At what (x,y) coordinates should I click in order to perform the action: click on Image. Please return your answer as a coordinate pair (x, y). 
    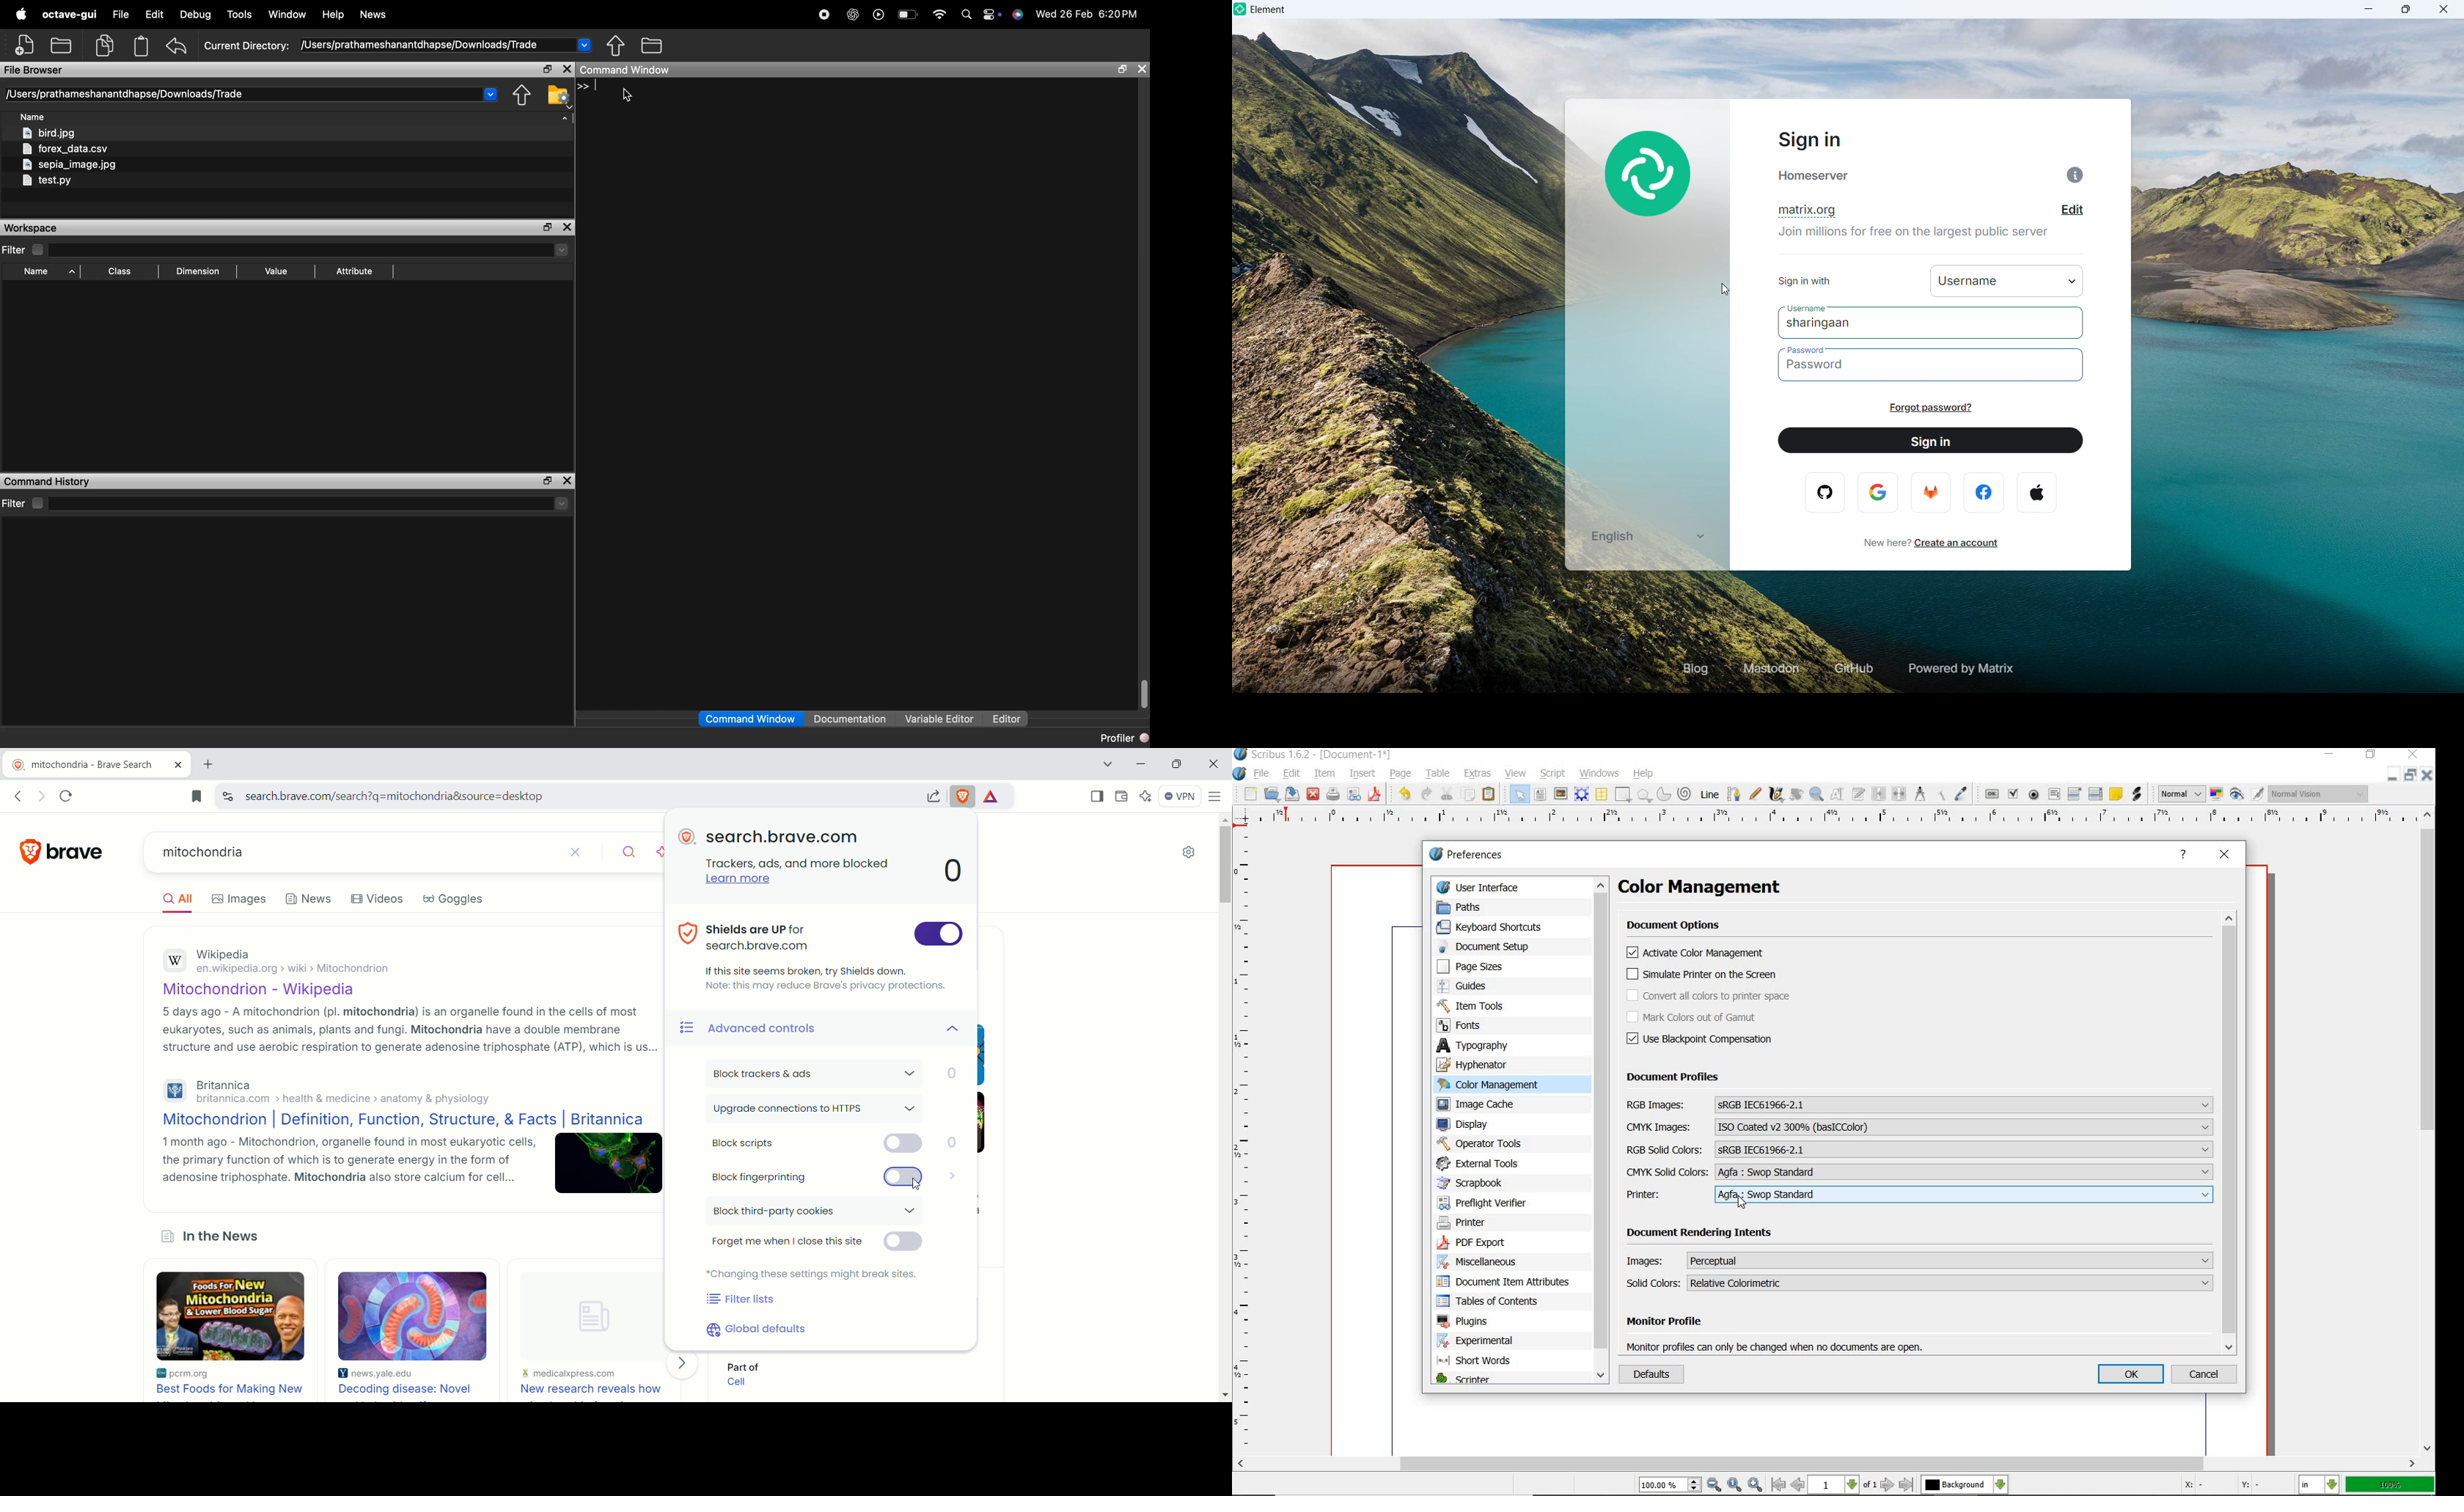
    Looking at the image, I should click on (412, 1316).